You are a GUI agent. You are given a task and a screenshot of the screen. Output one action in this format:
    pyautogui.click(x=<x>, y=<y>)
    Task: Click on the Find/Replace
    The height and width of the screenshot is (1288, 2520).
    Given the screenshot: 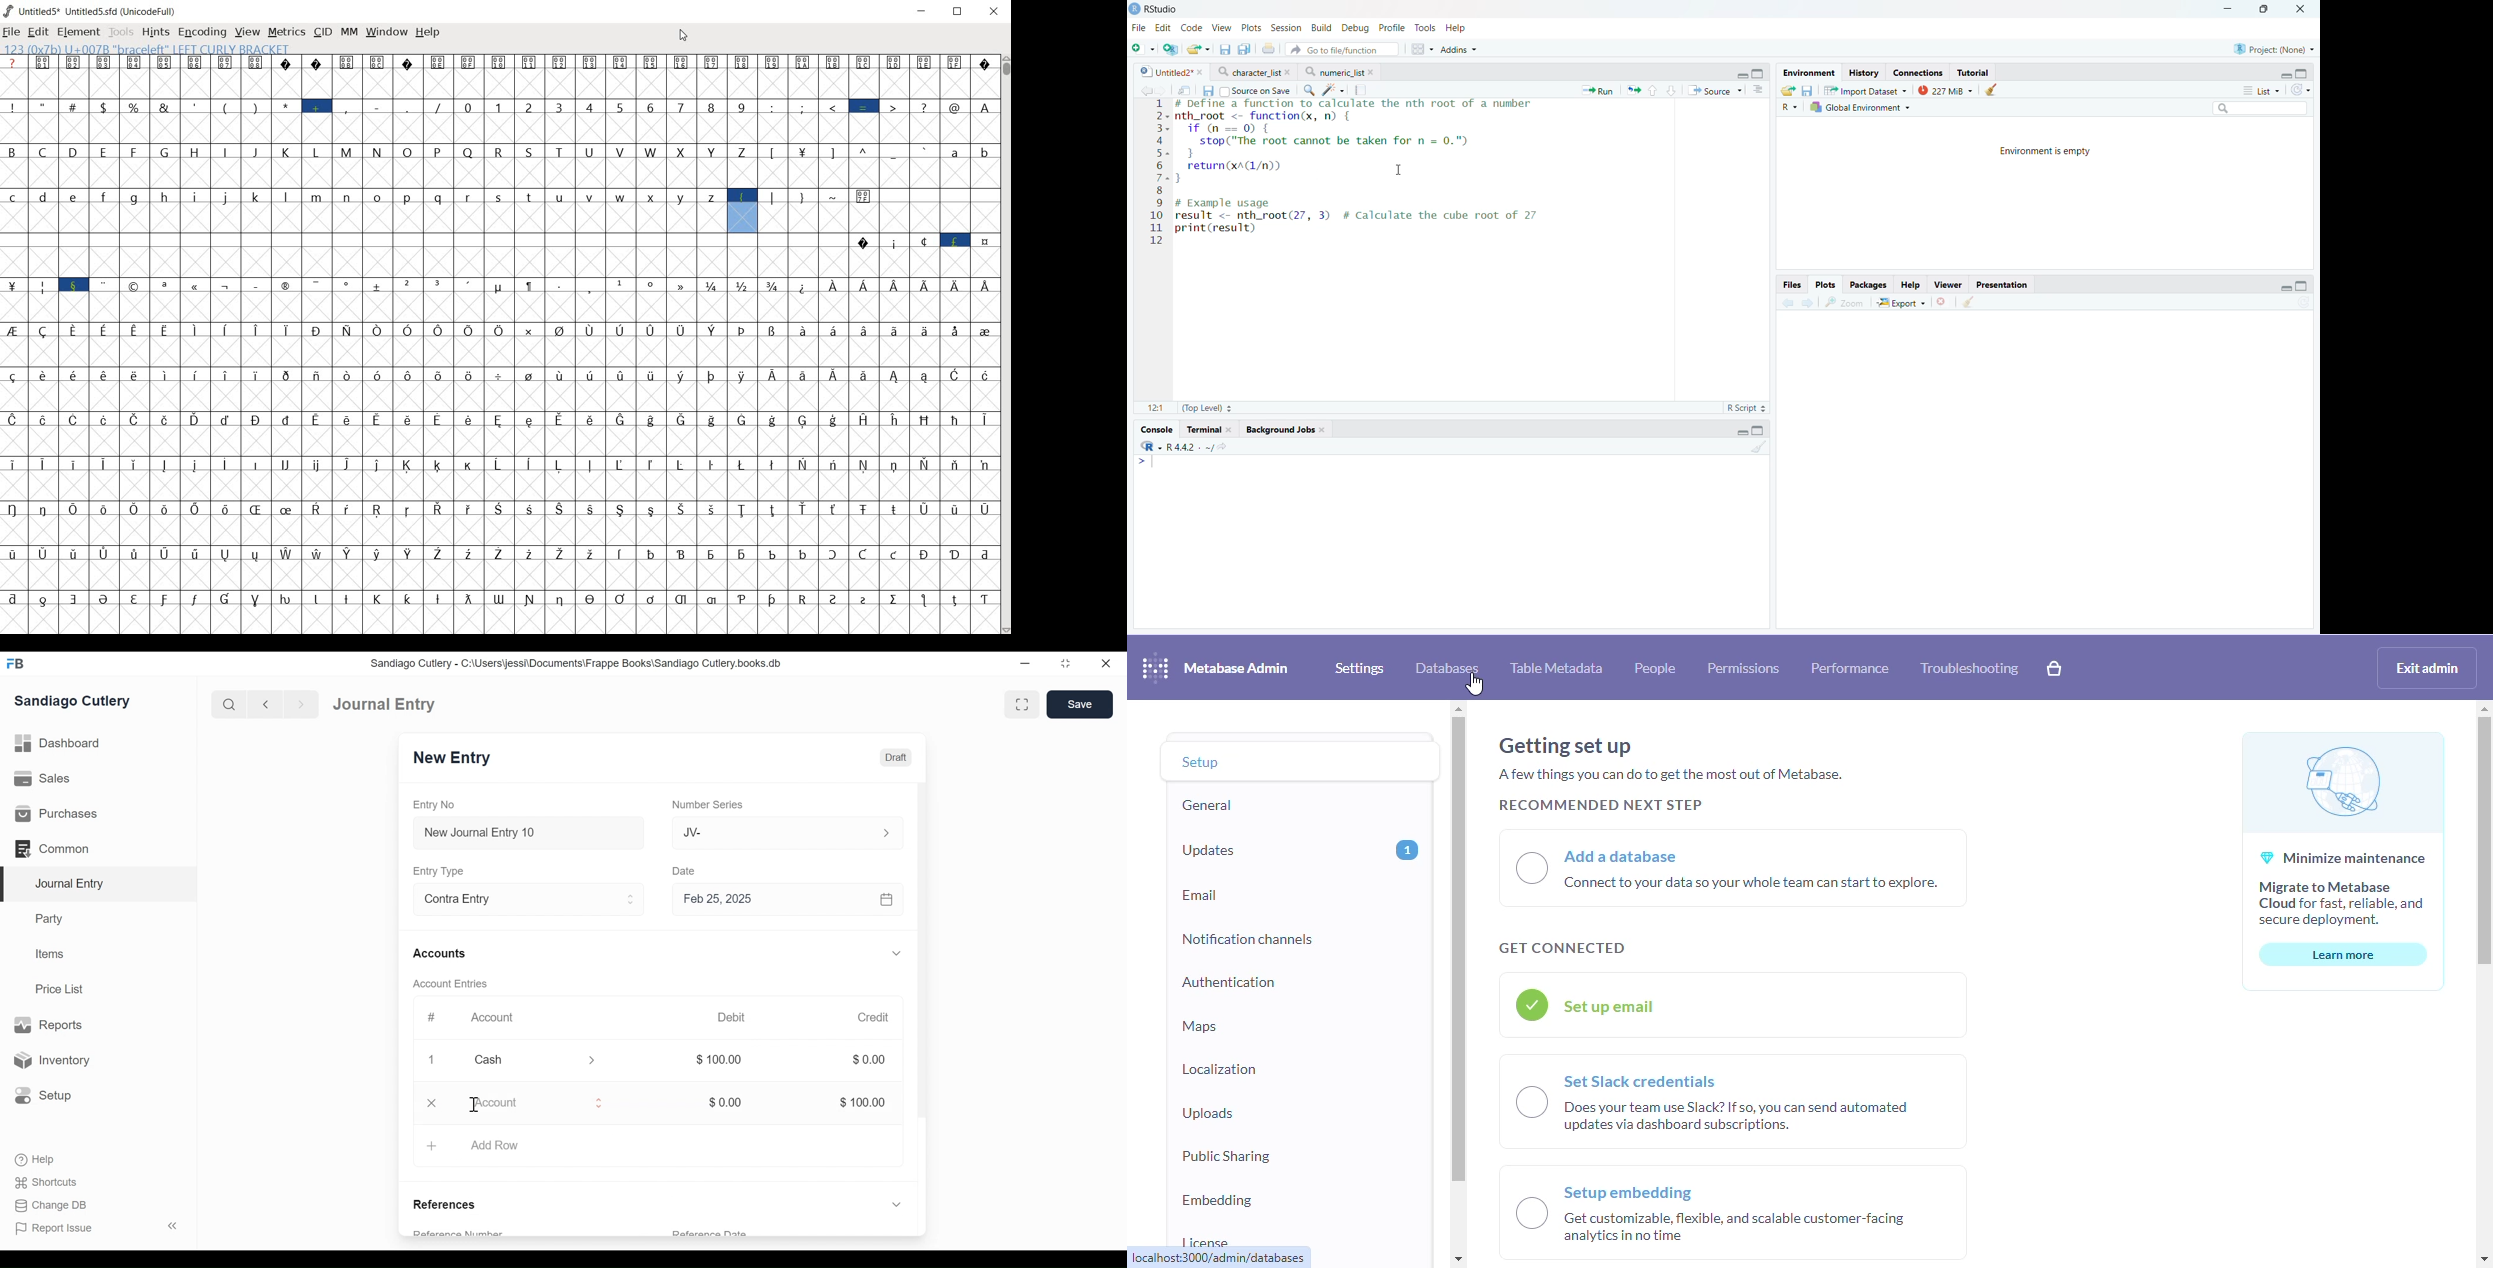 What is the action you would take?
    pyautogui.click(x=1309, y=90)
    